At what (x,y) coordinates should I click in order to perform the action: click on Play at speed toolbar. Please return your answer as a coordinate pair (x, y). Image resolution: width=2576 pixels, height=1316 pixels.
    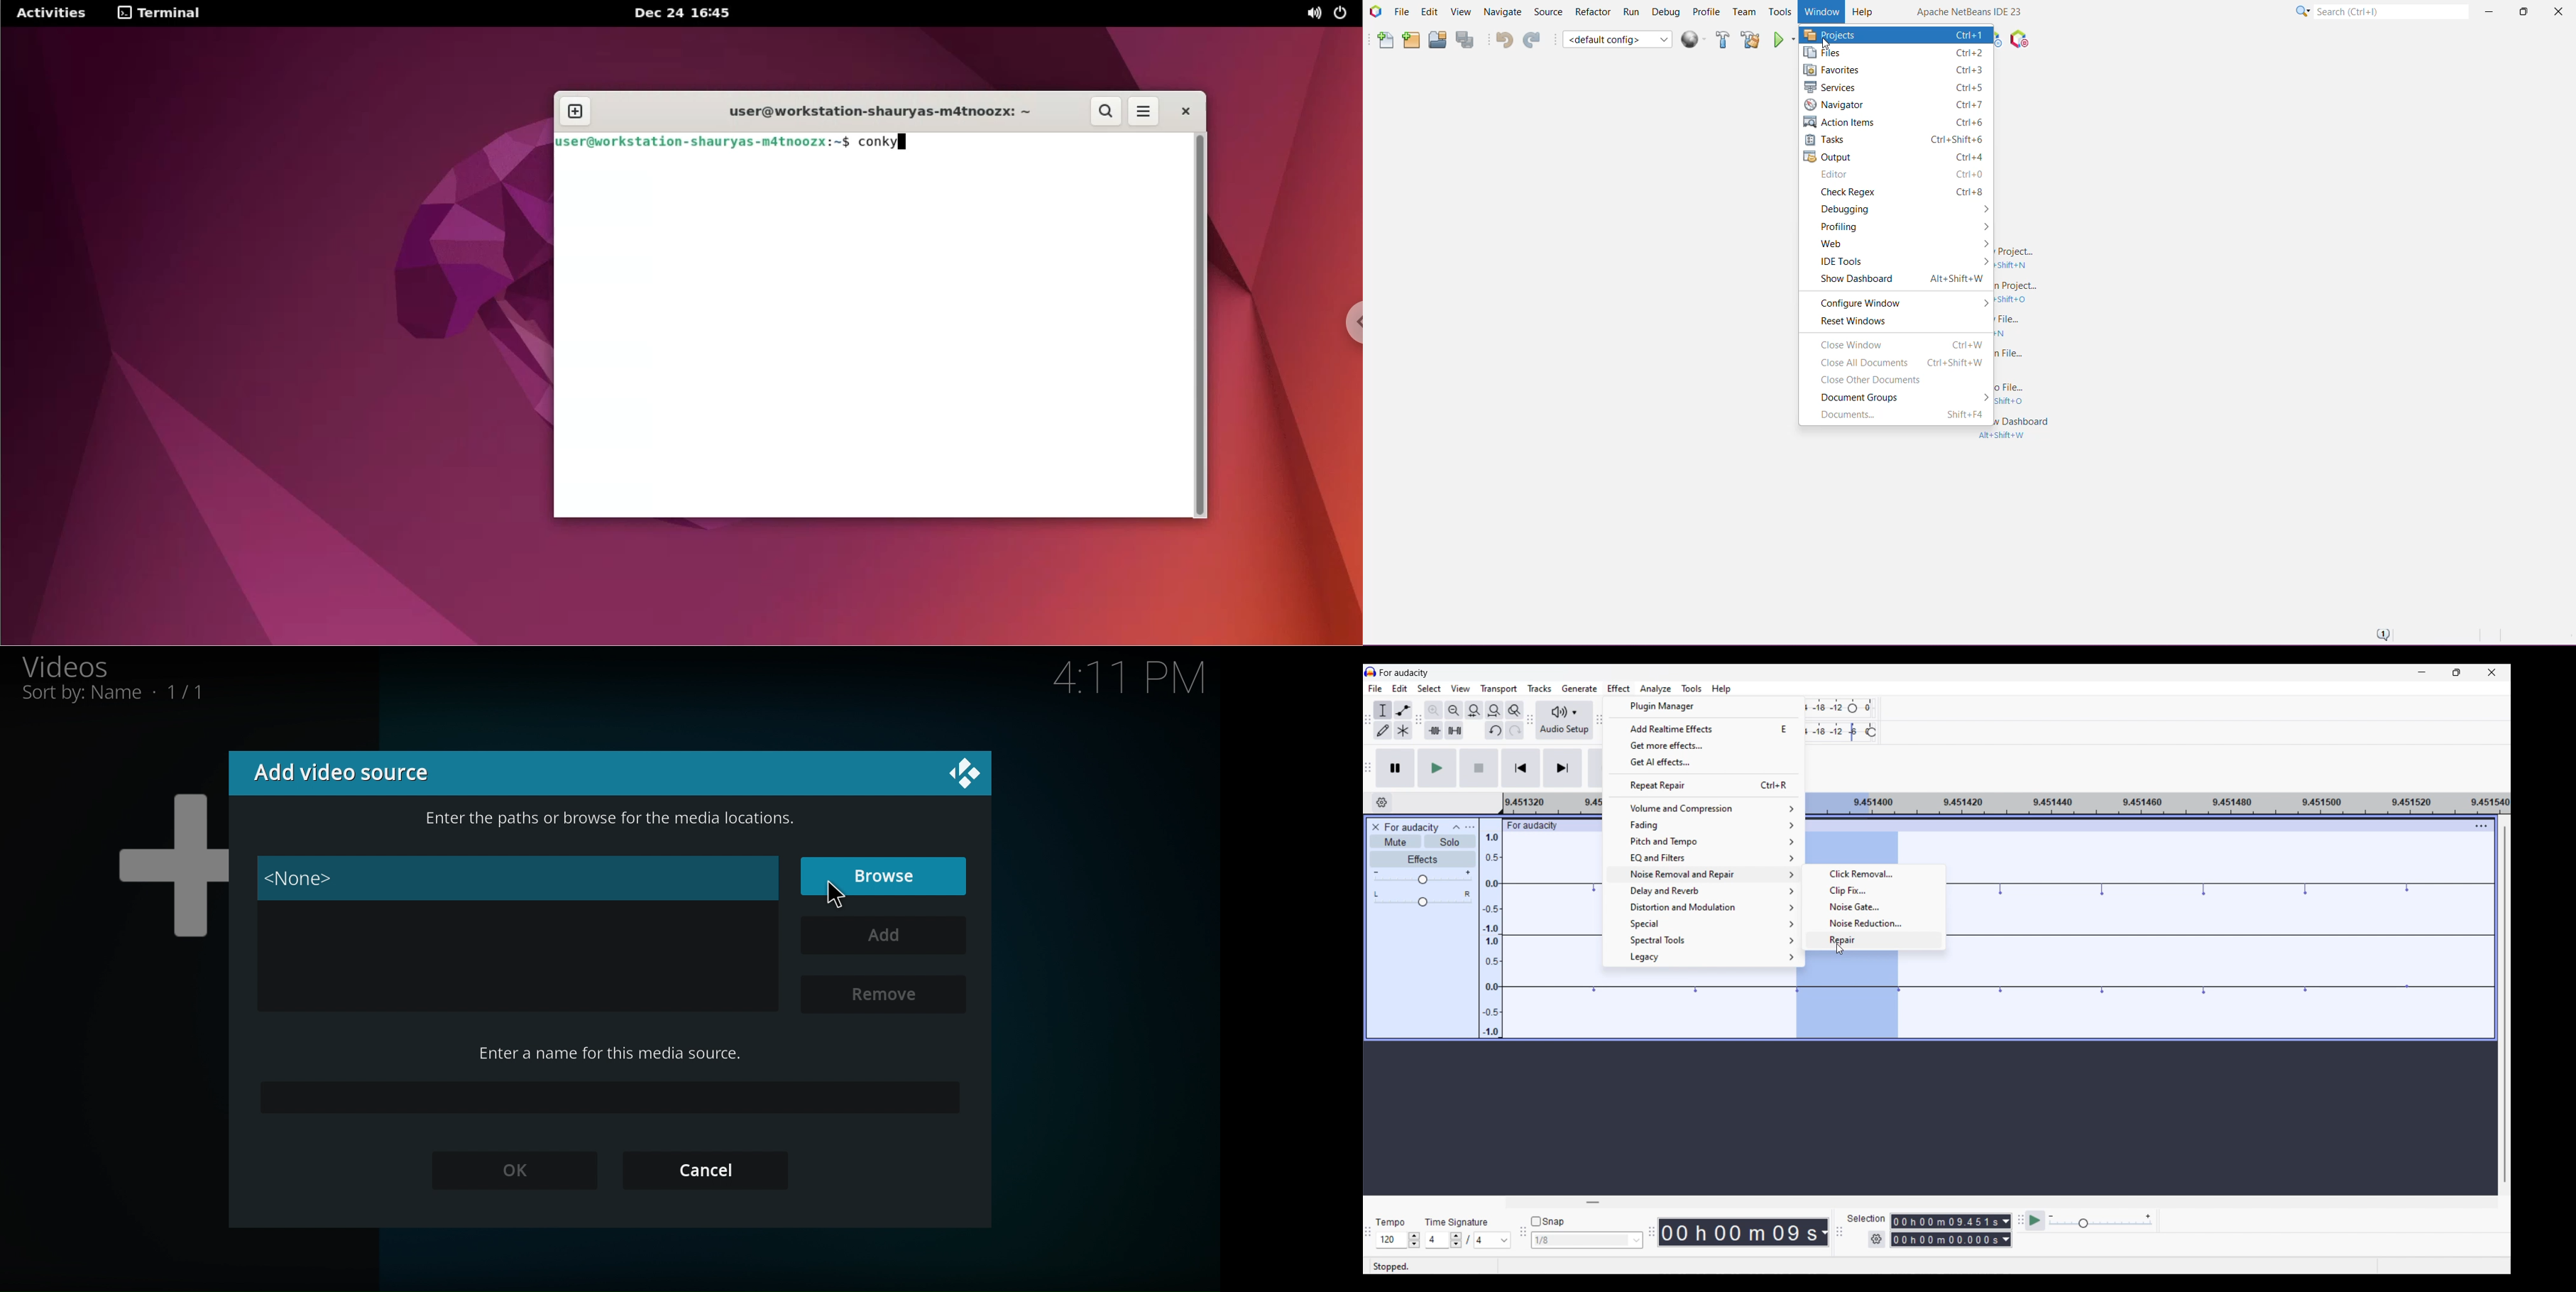
    Looking at the image, I should click on (2020, 1221).